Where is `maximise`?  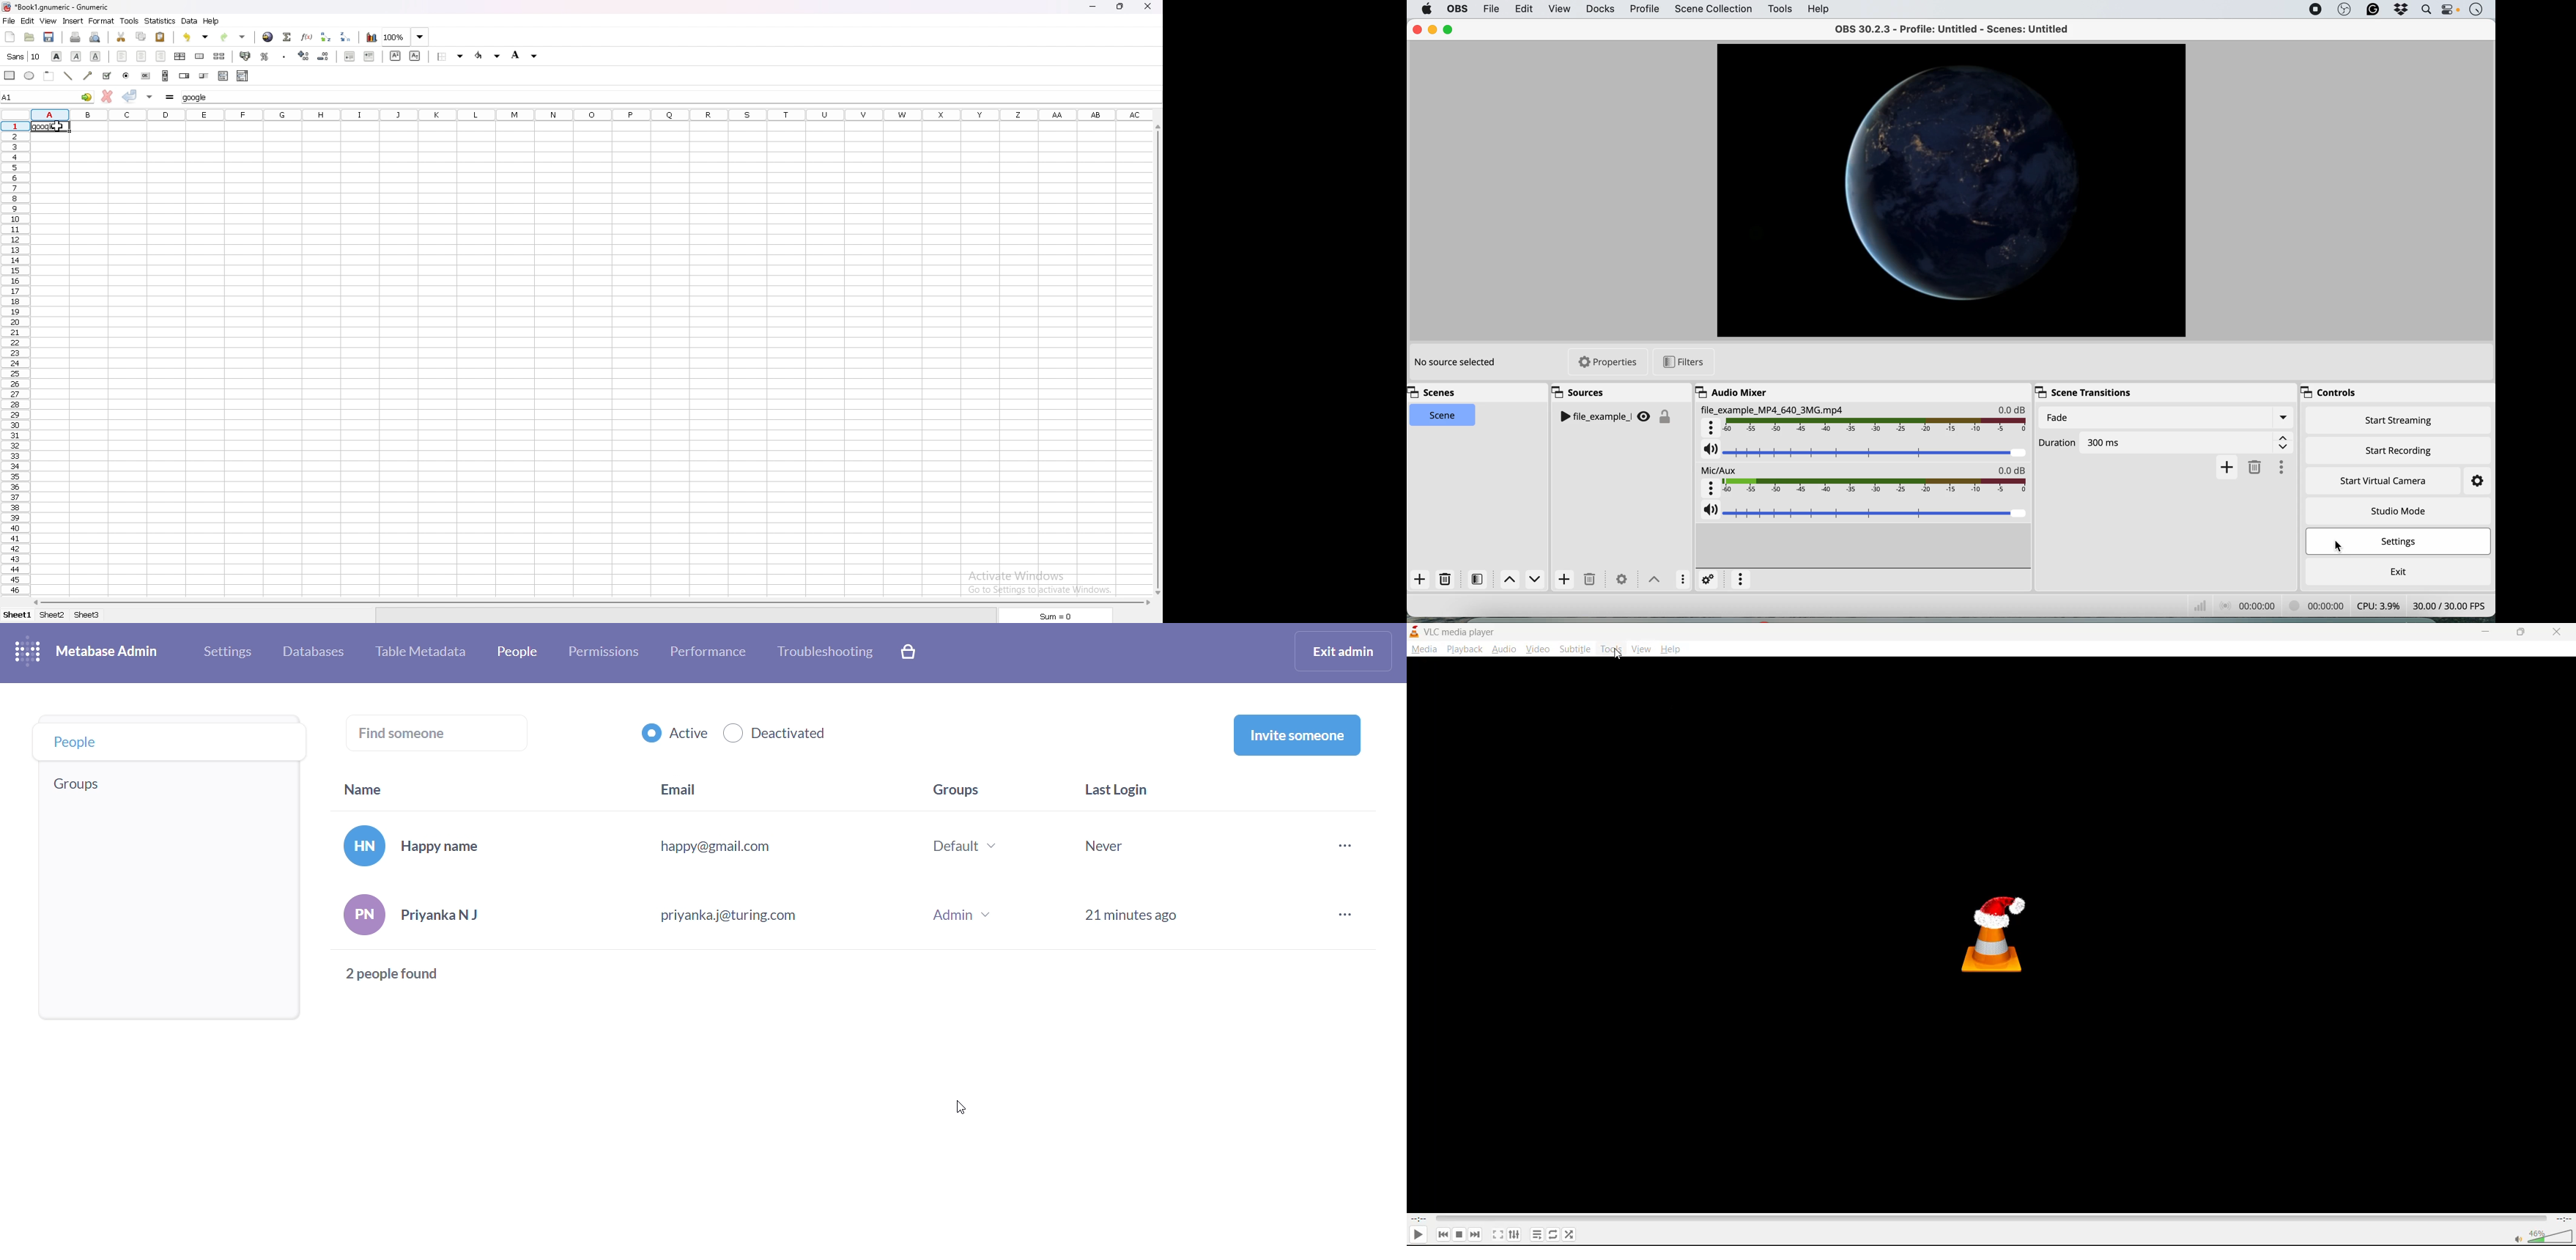
maximise is located at coordinates (1450, 29).